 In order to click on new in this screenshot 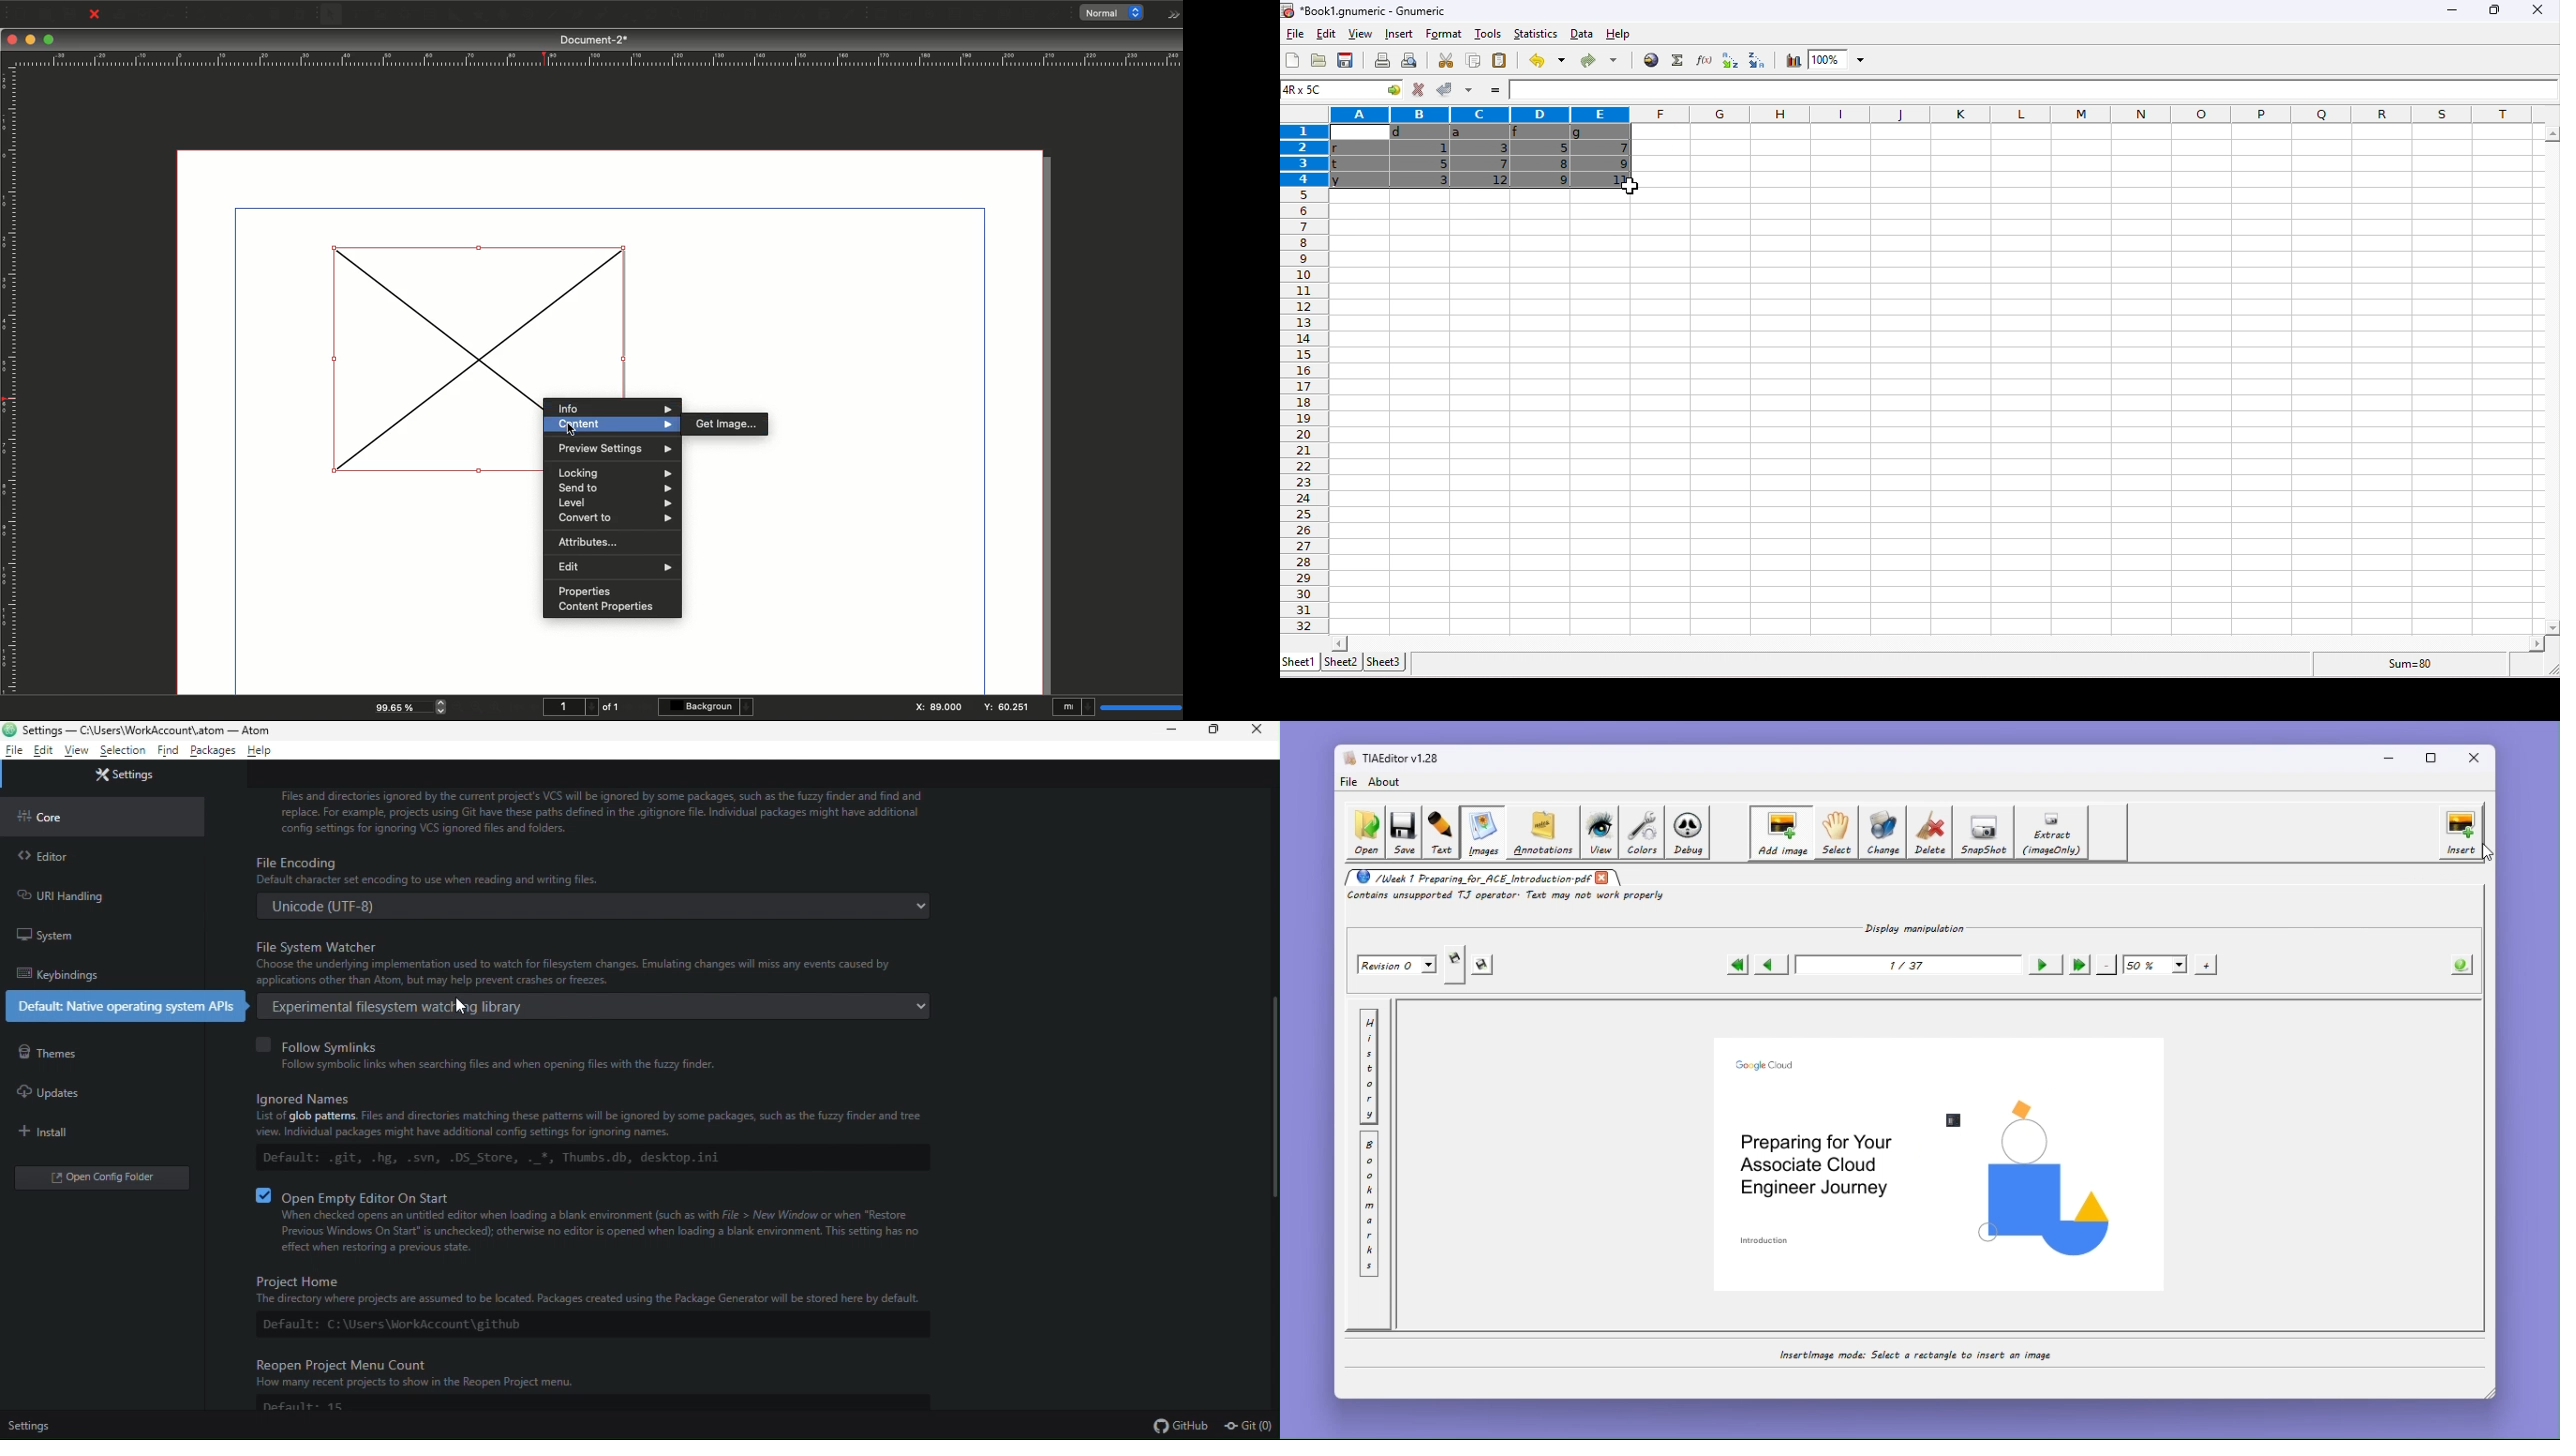, I will do `click(1291, 60)`.